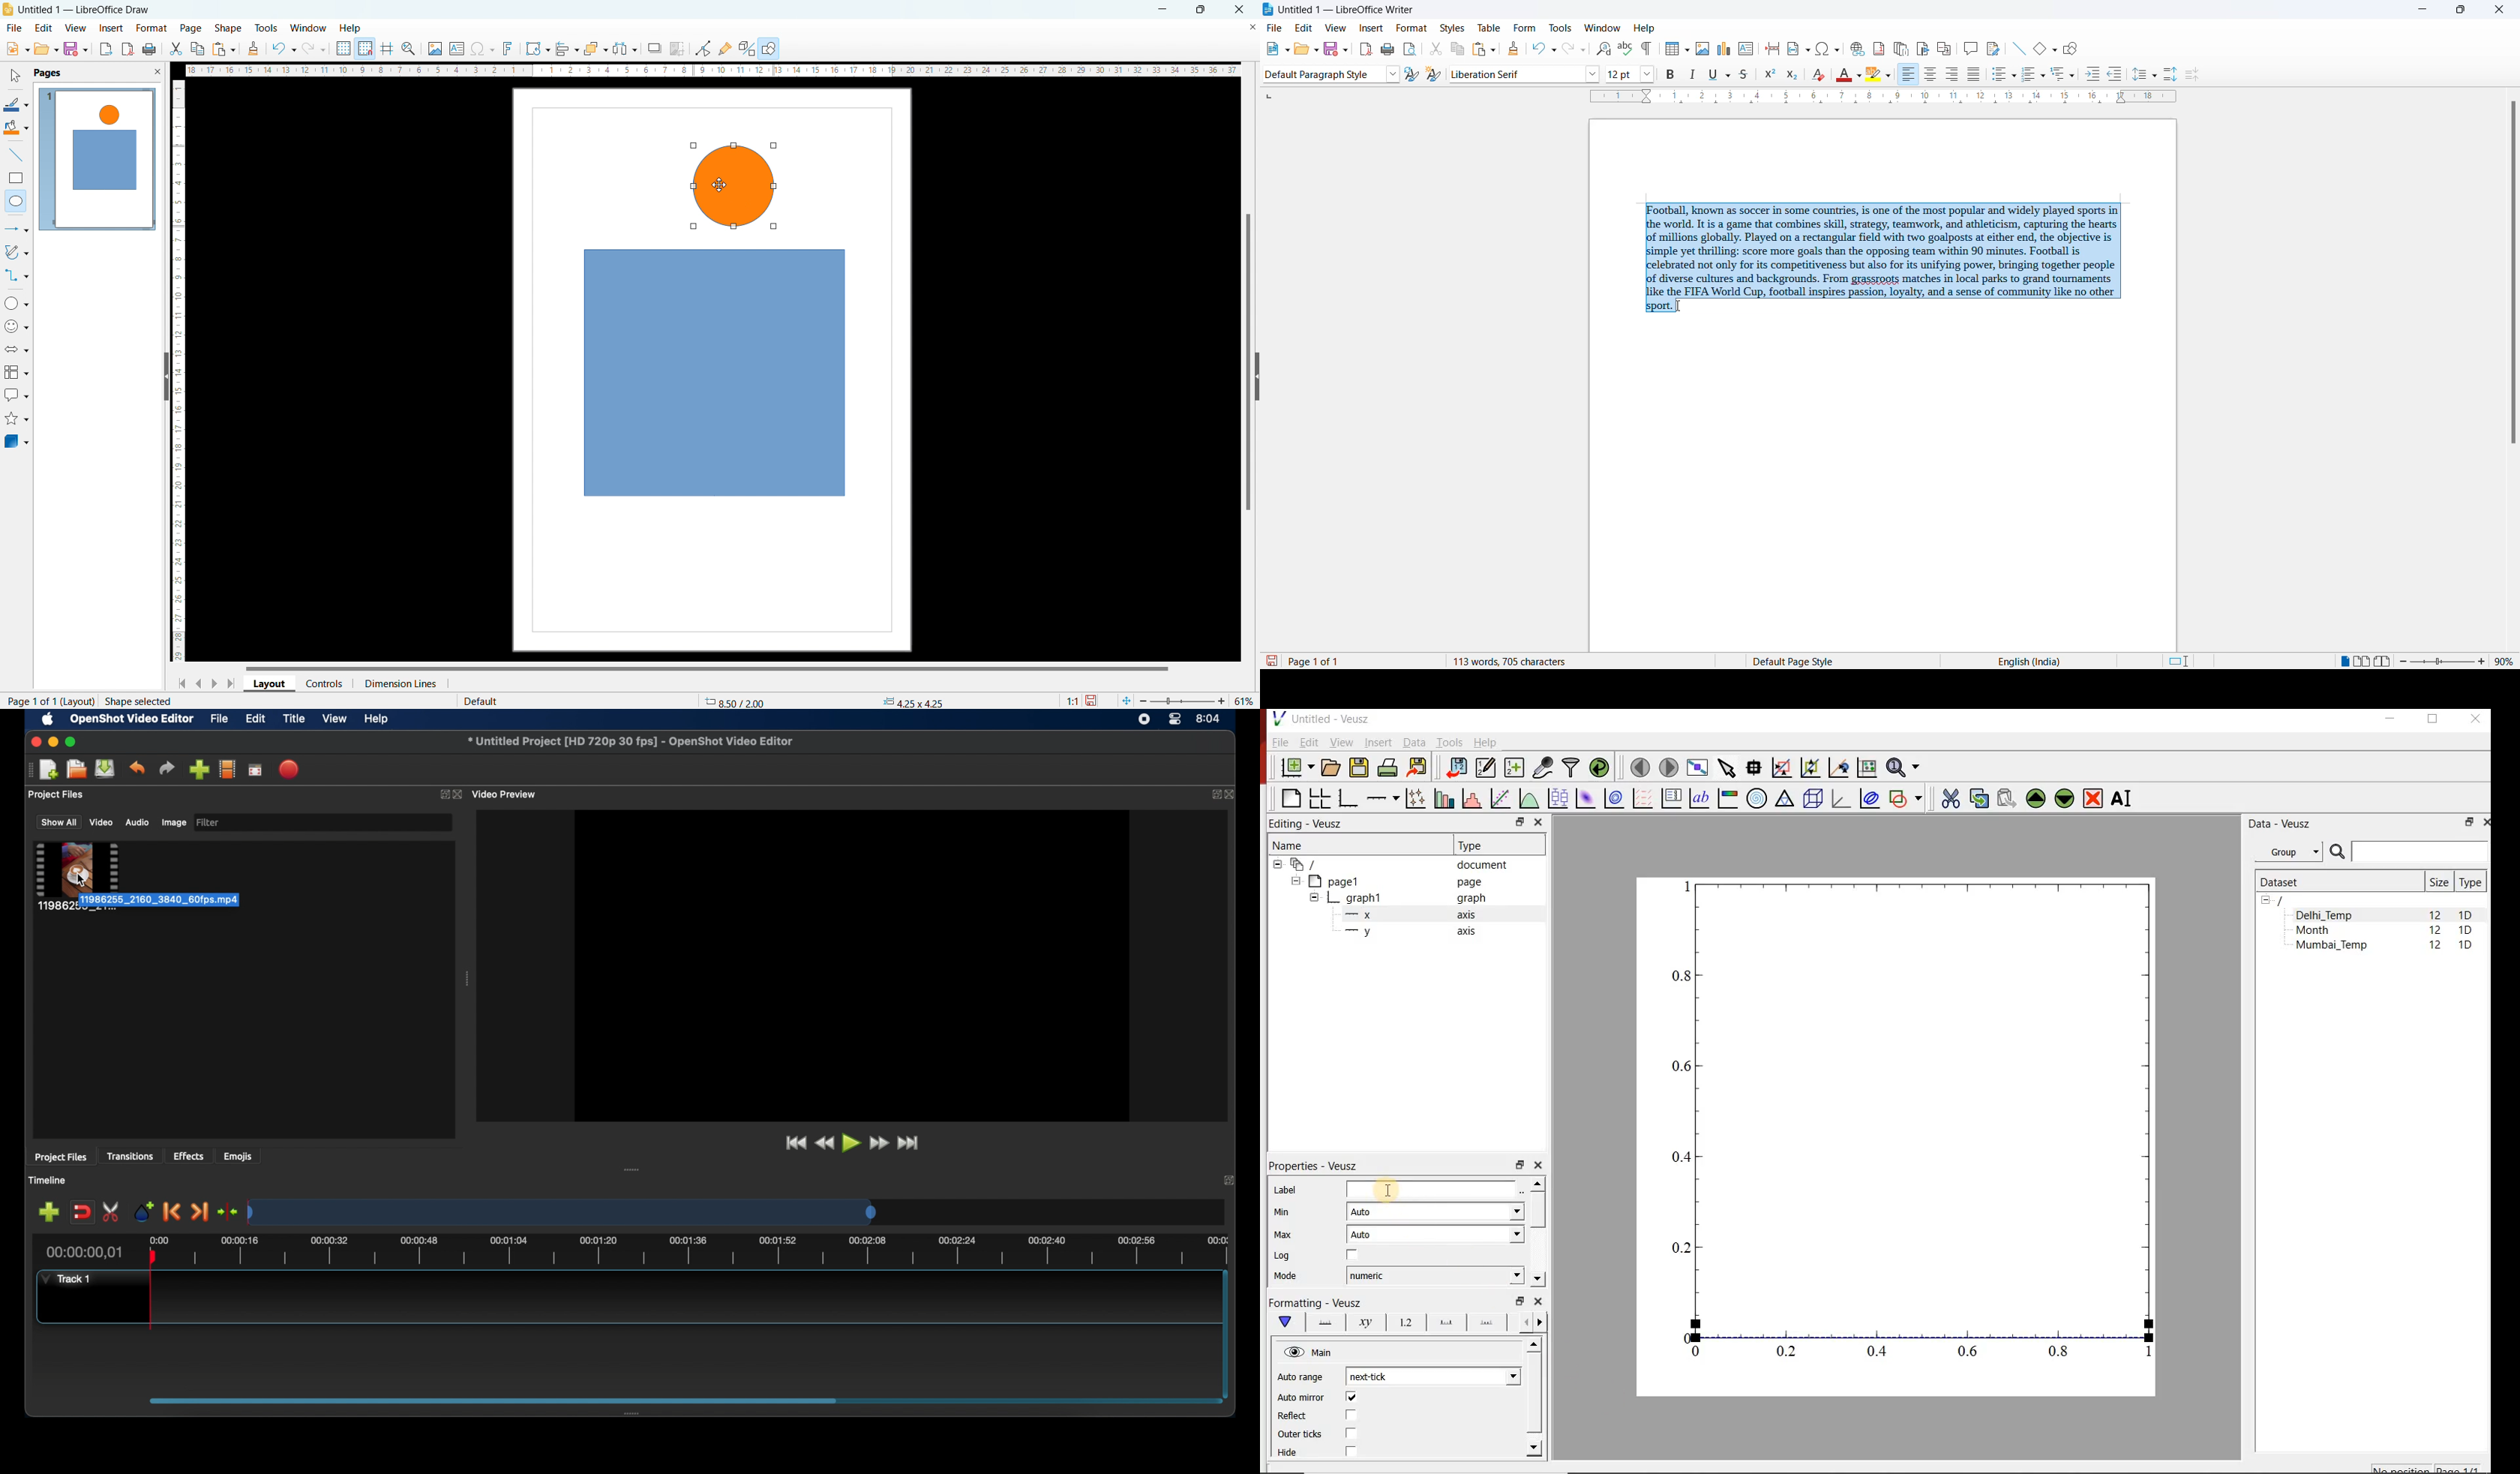  What do you see at coordinates (144, 1212) in the screenshot?
I see `add marker` at bounding box center [144, 1212].